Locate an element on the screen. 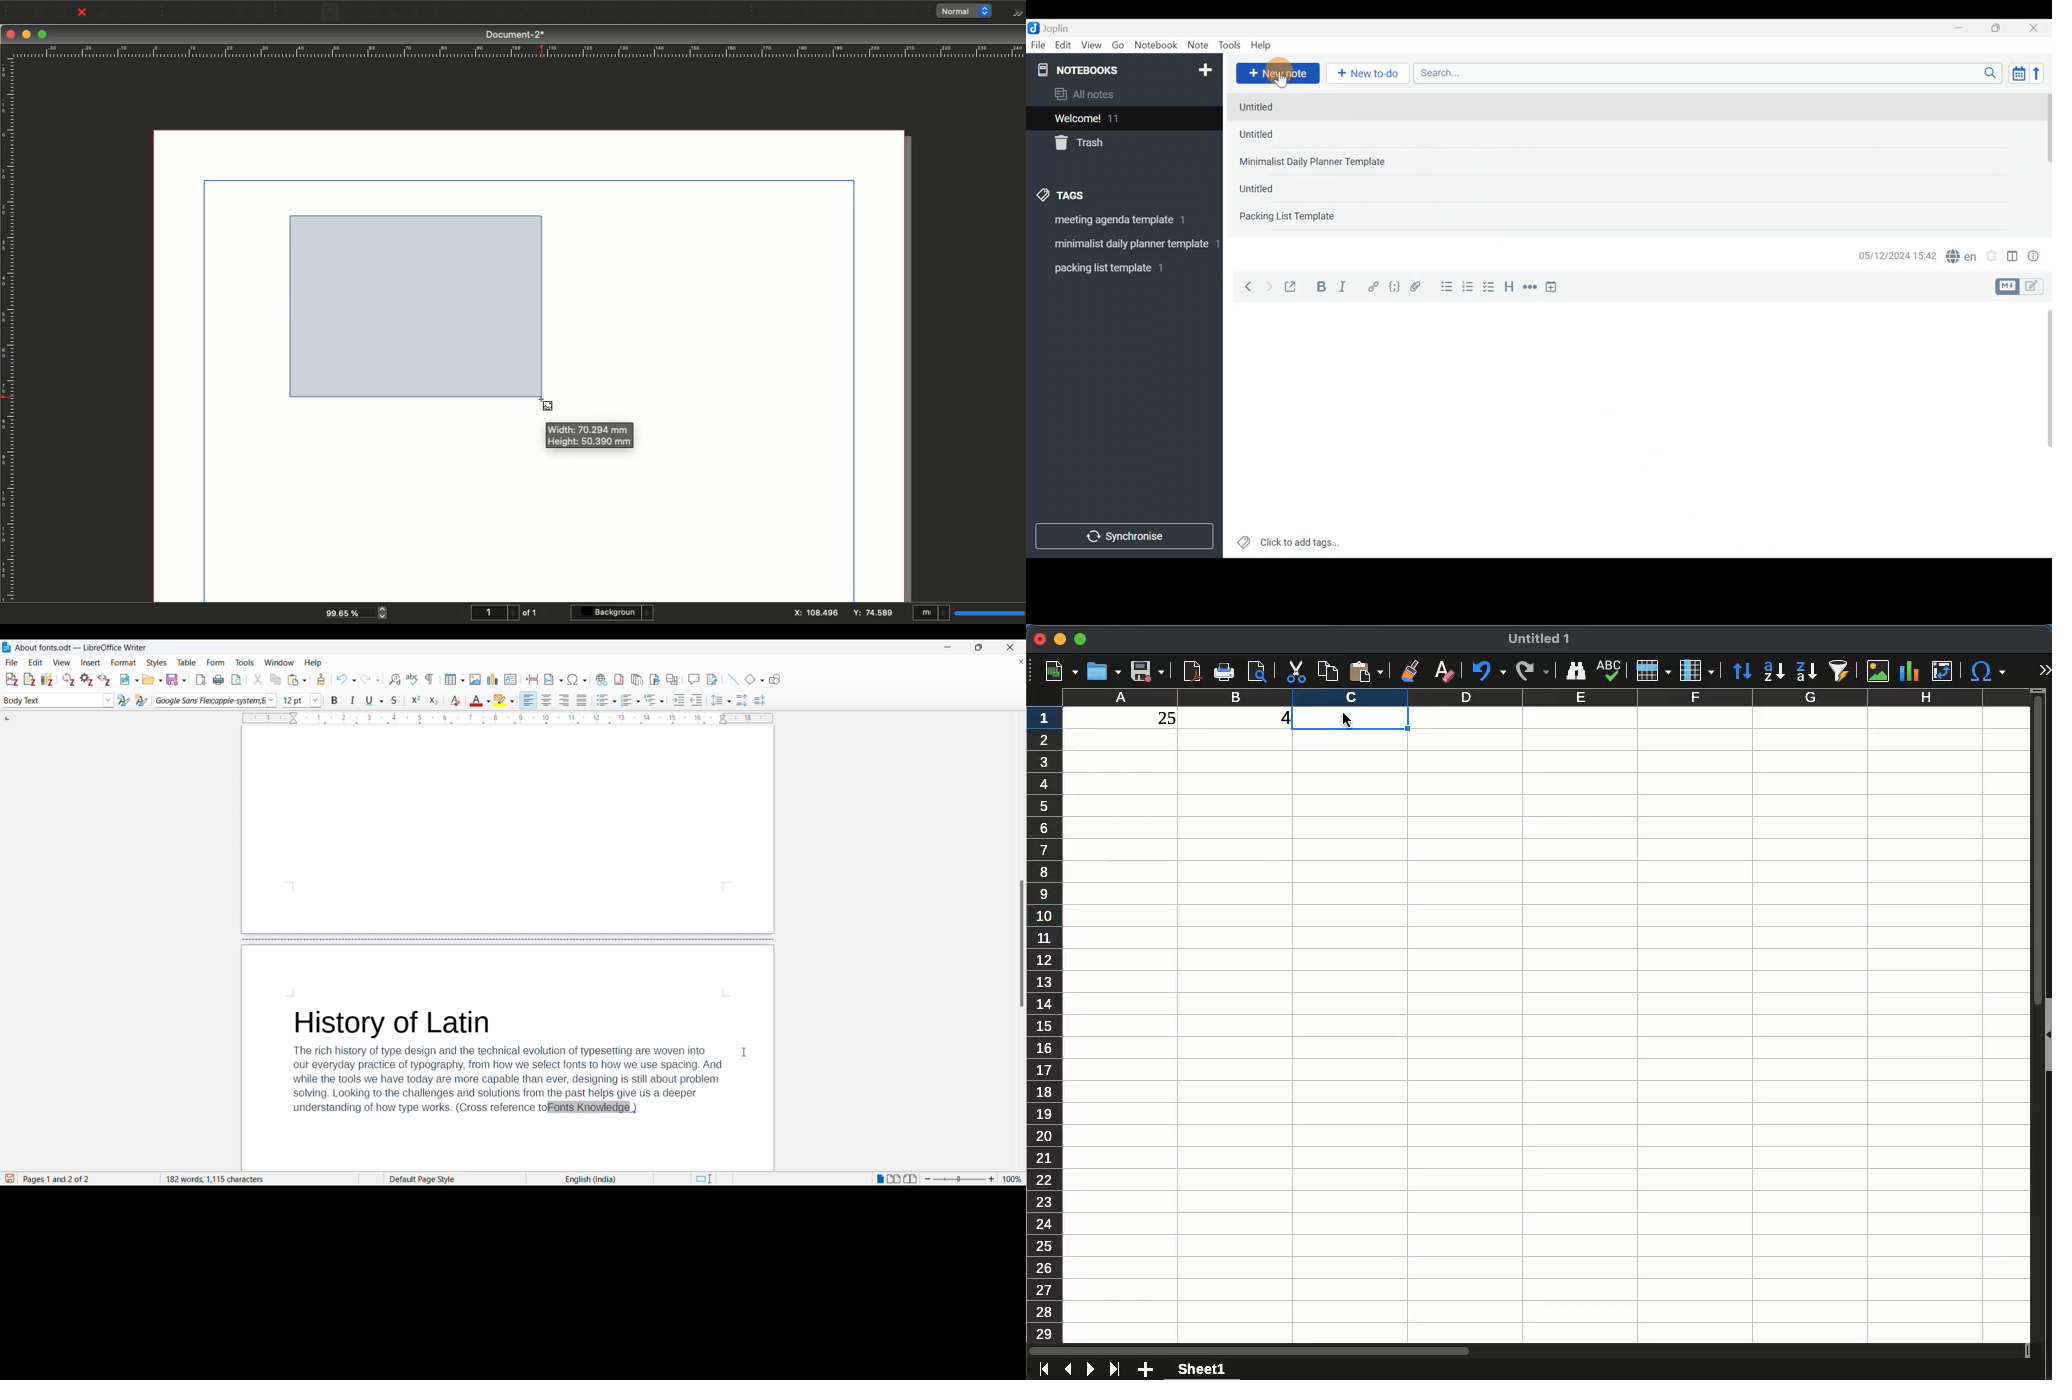 The image size is (2072, 1400). Y: 74.589 is located at coordinates (876, 613).